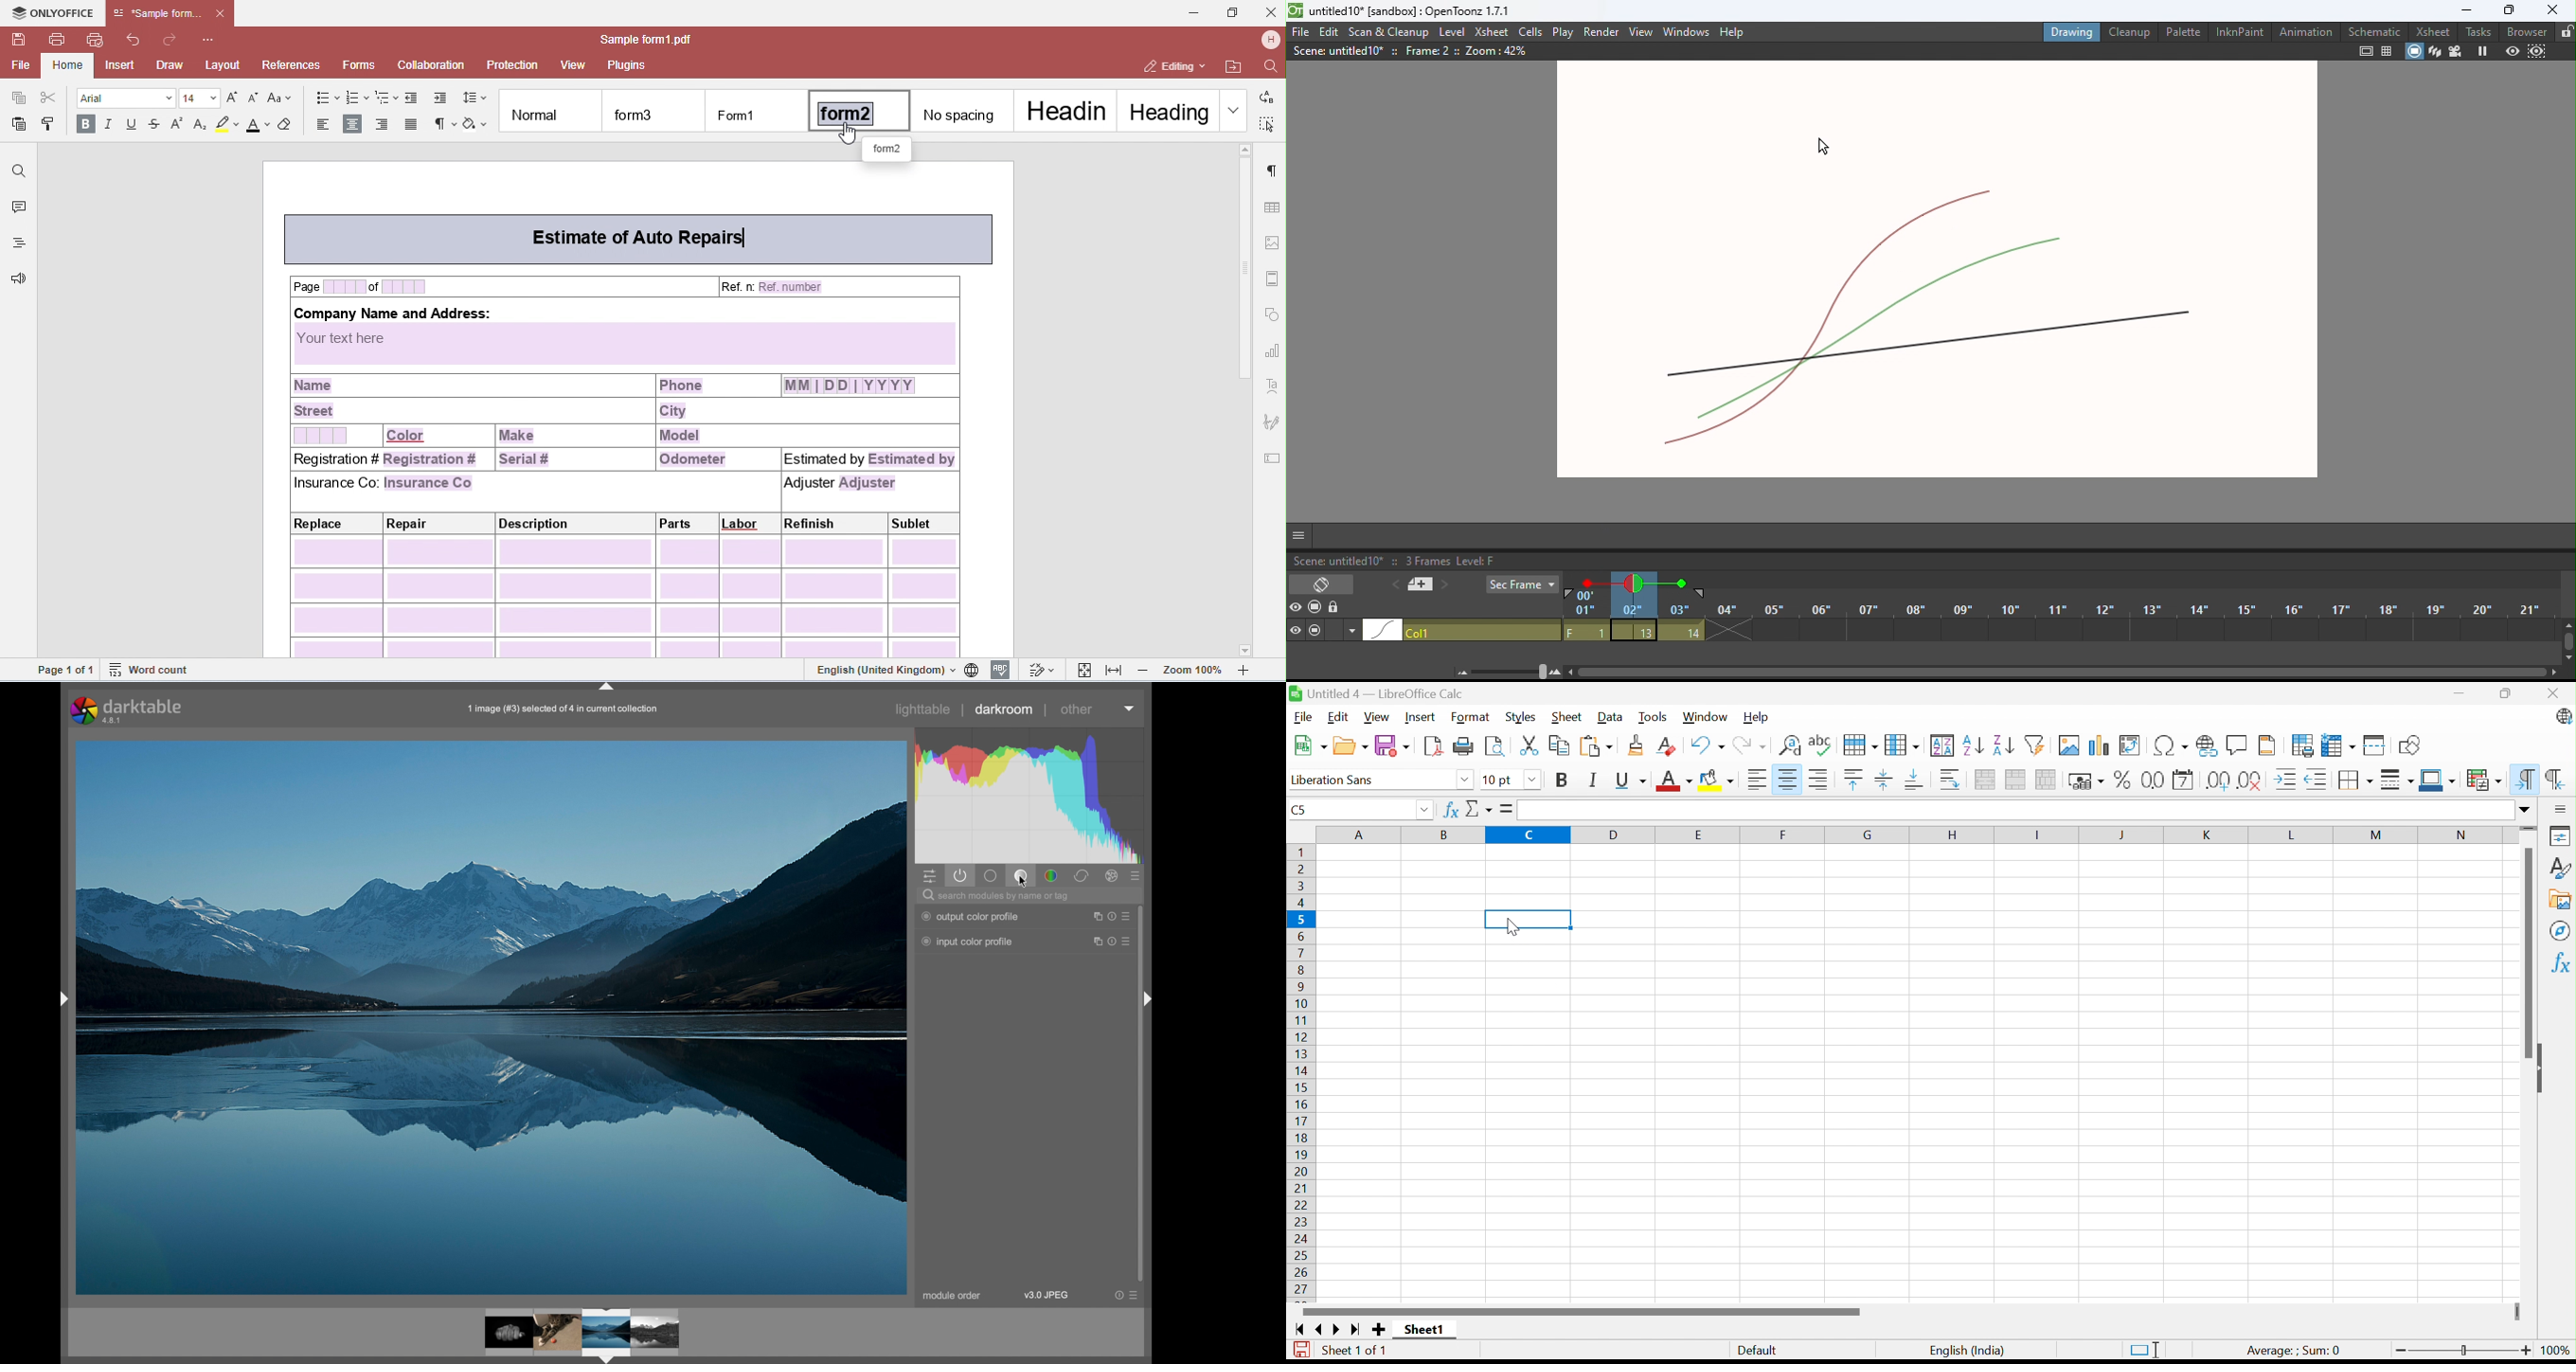 Image resolution: width=2576 pixels, height=1372 pixels. Describe the element at coordinates (1531, 746) in the screenshot. I see `Cut` at that location.